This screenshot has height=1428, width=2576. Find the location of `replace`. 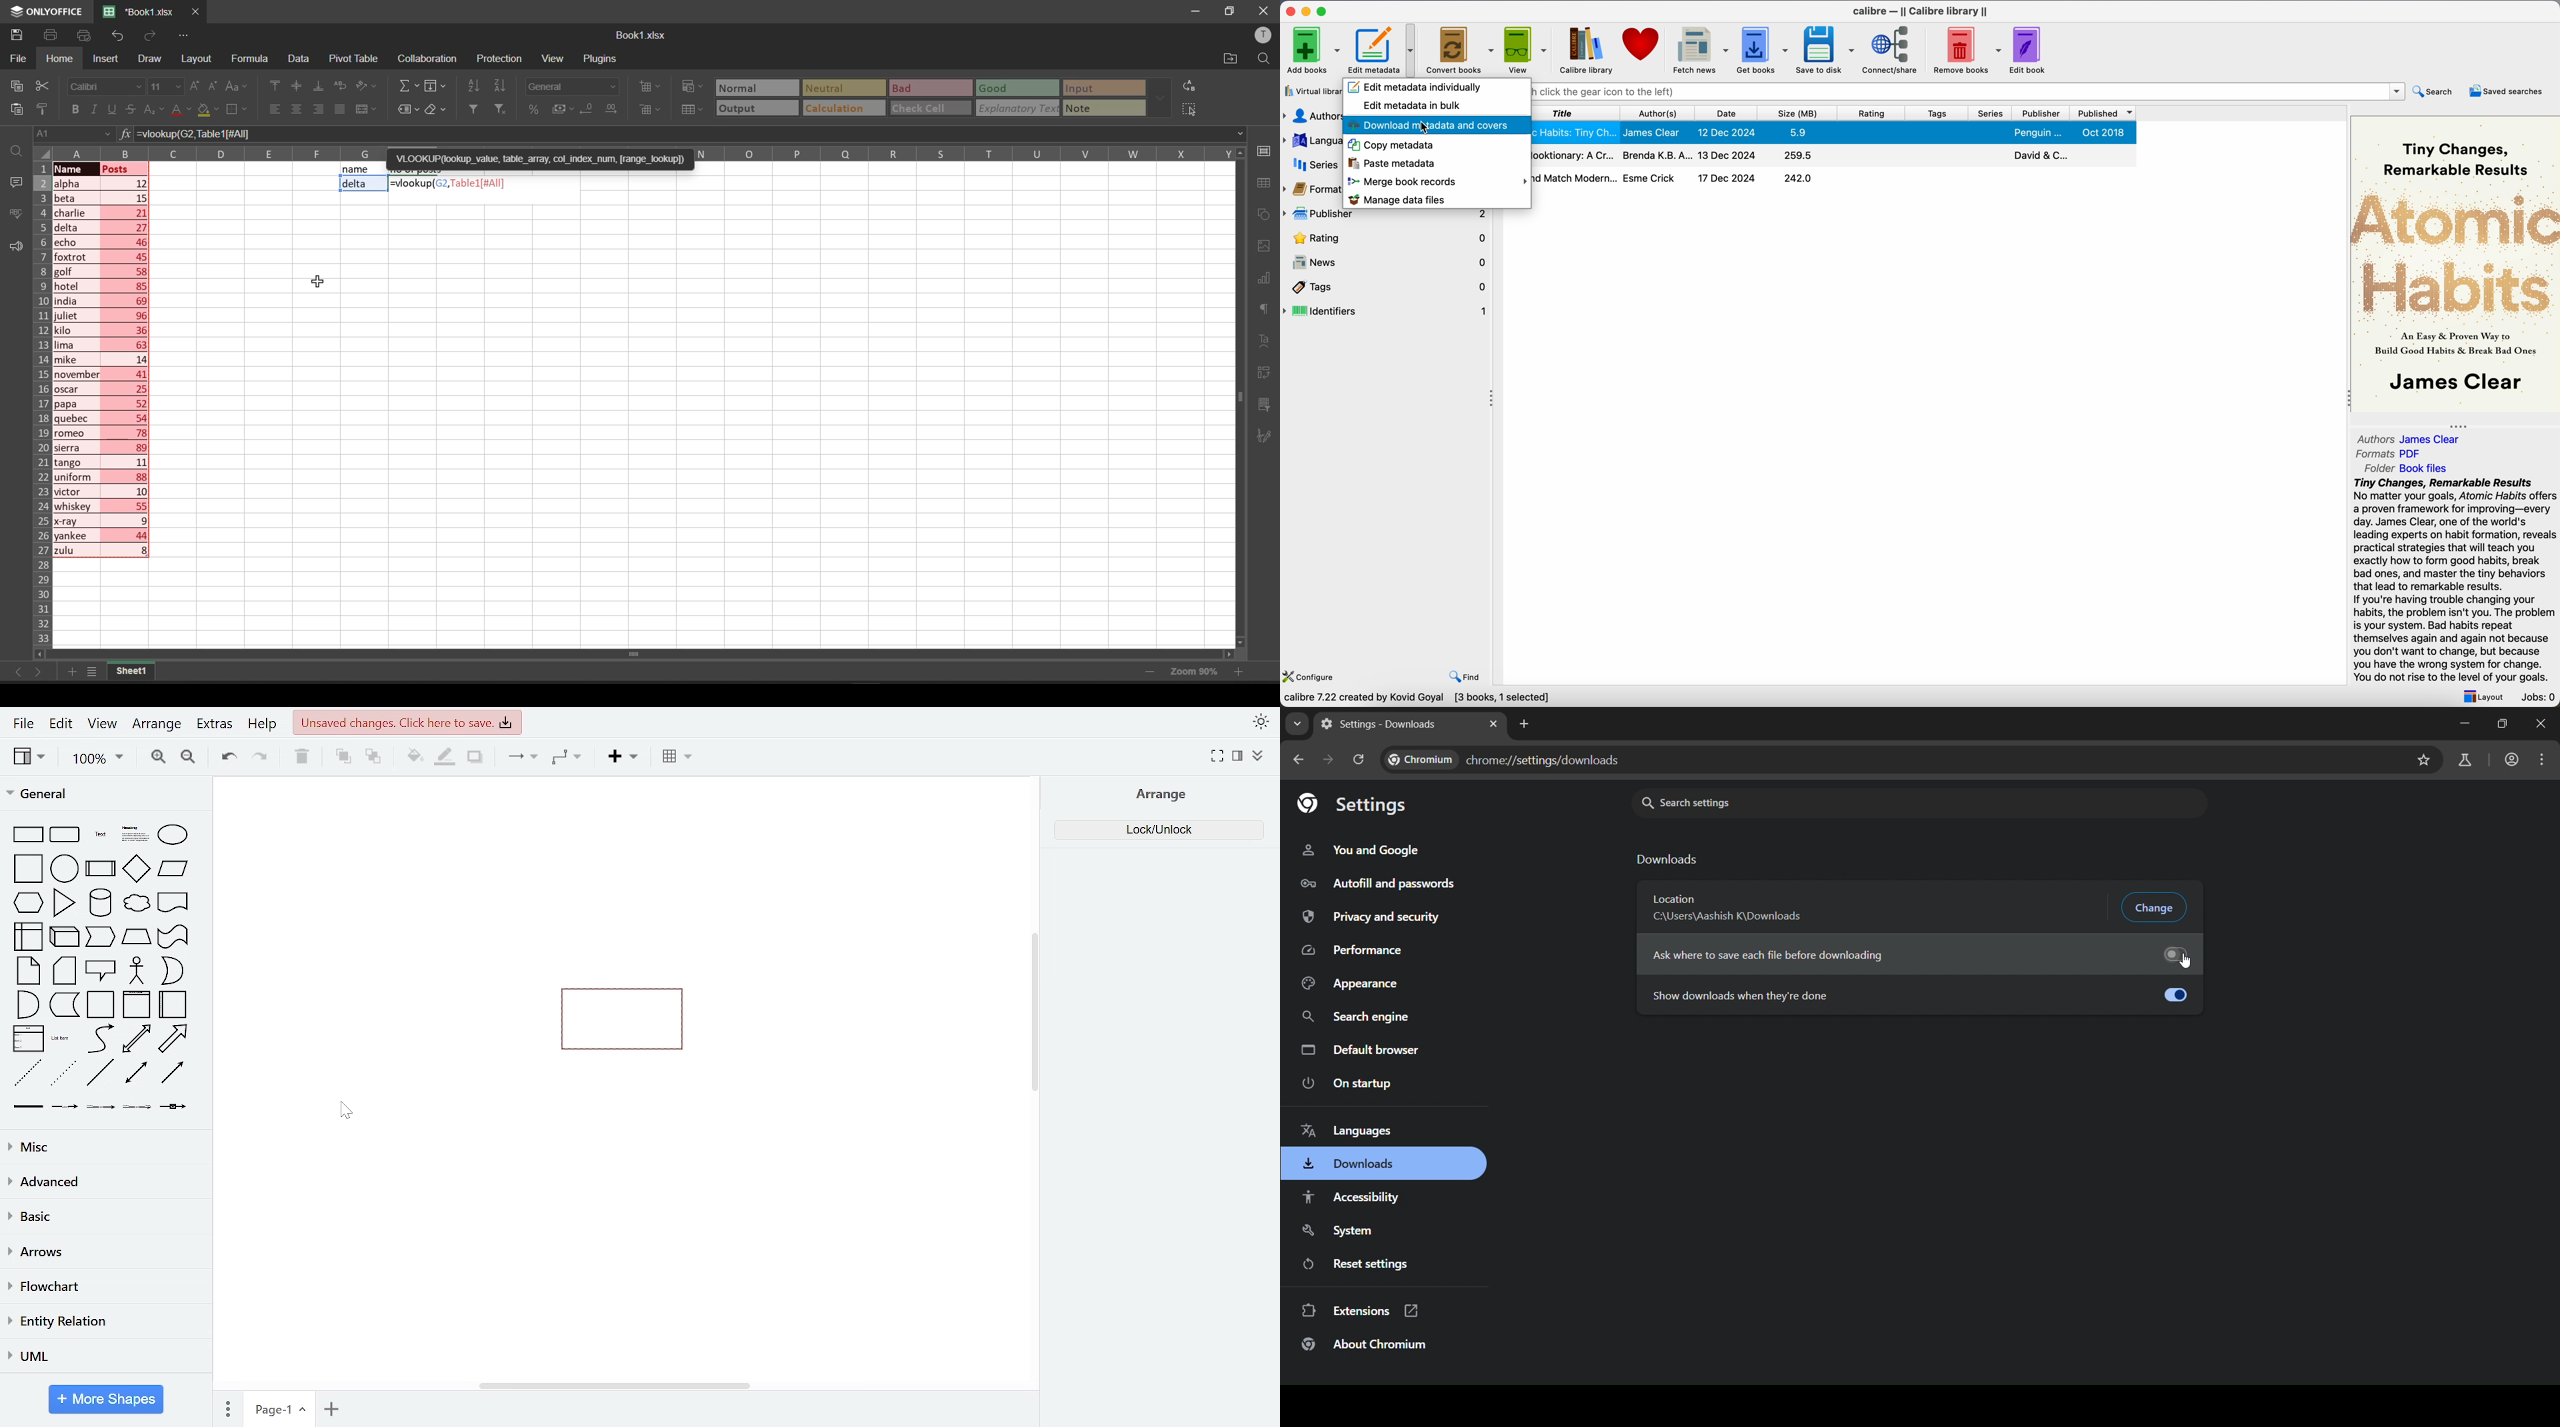

replace is located at coordinates (1190, 85).